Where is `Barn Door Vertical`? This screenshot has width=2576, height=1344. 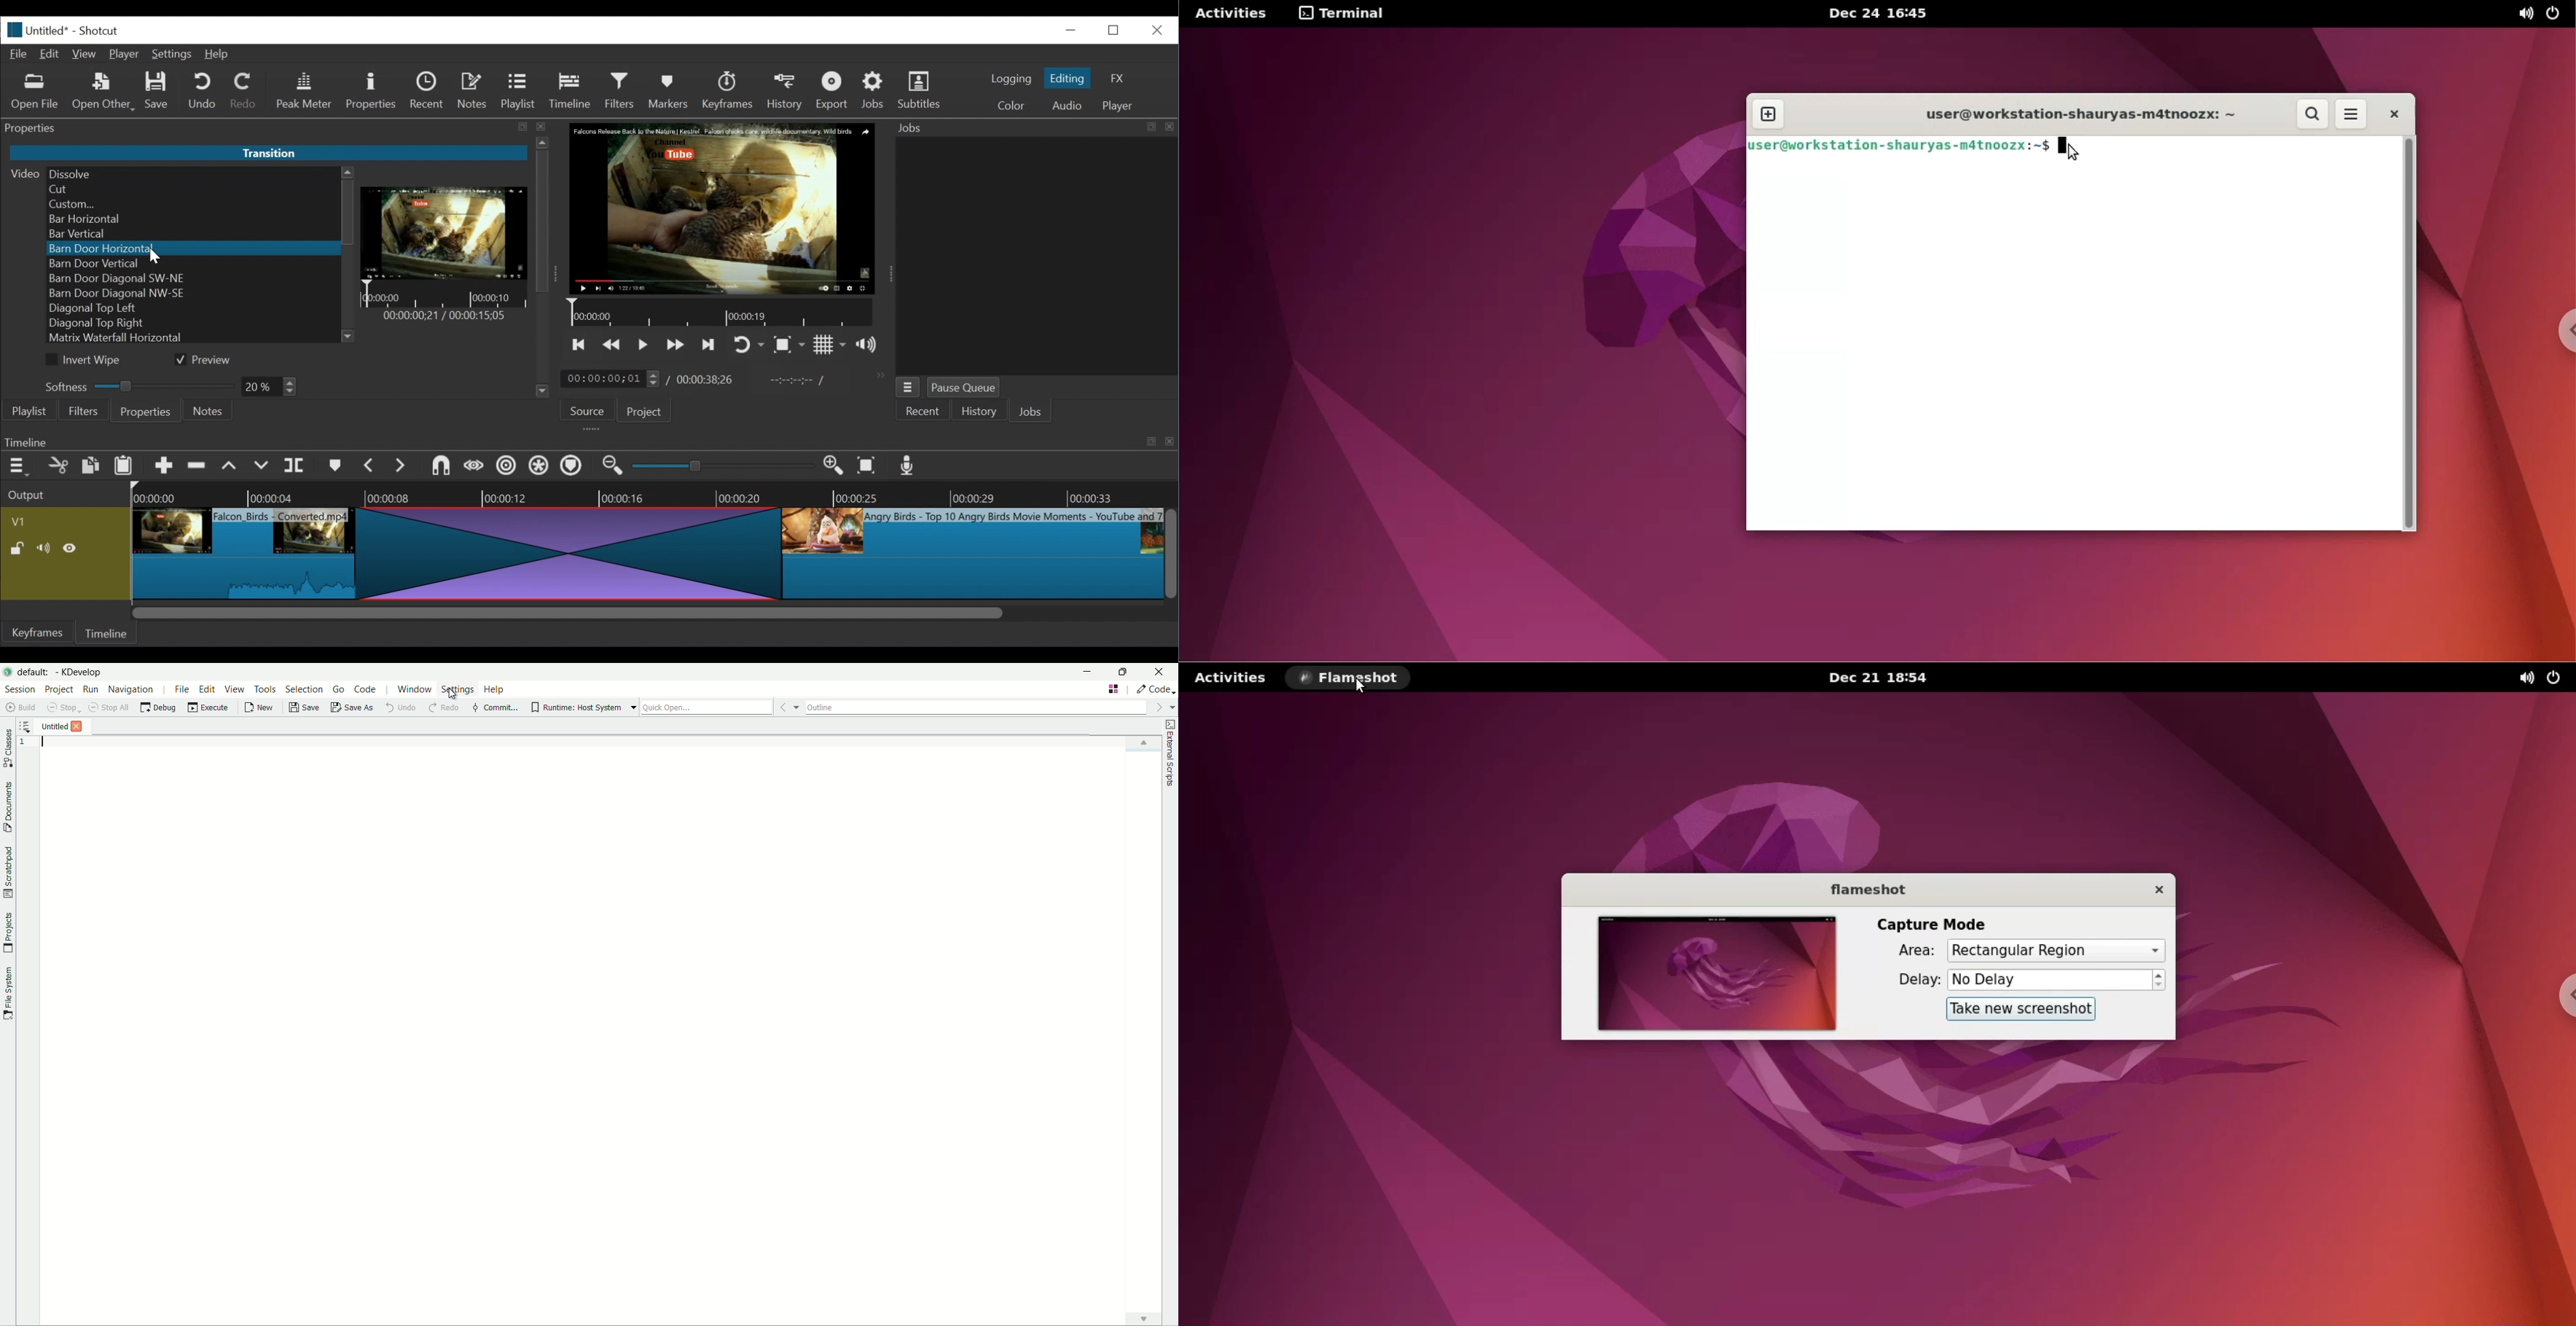
Barn Door Vertical is located at coordinates (196, 264).